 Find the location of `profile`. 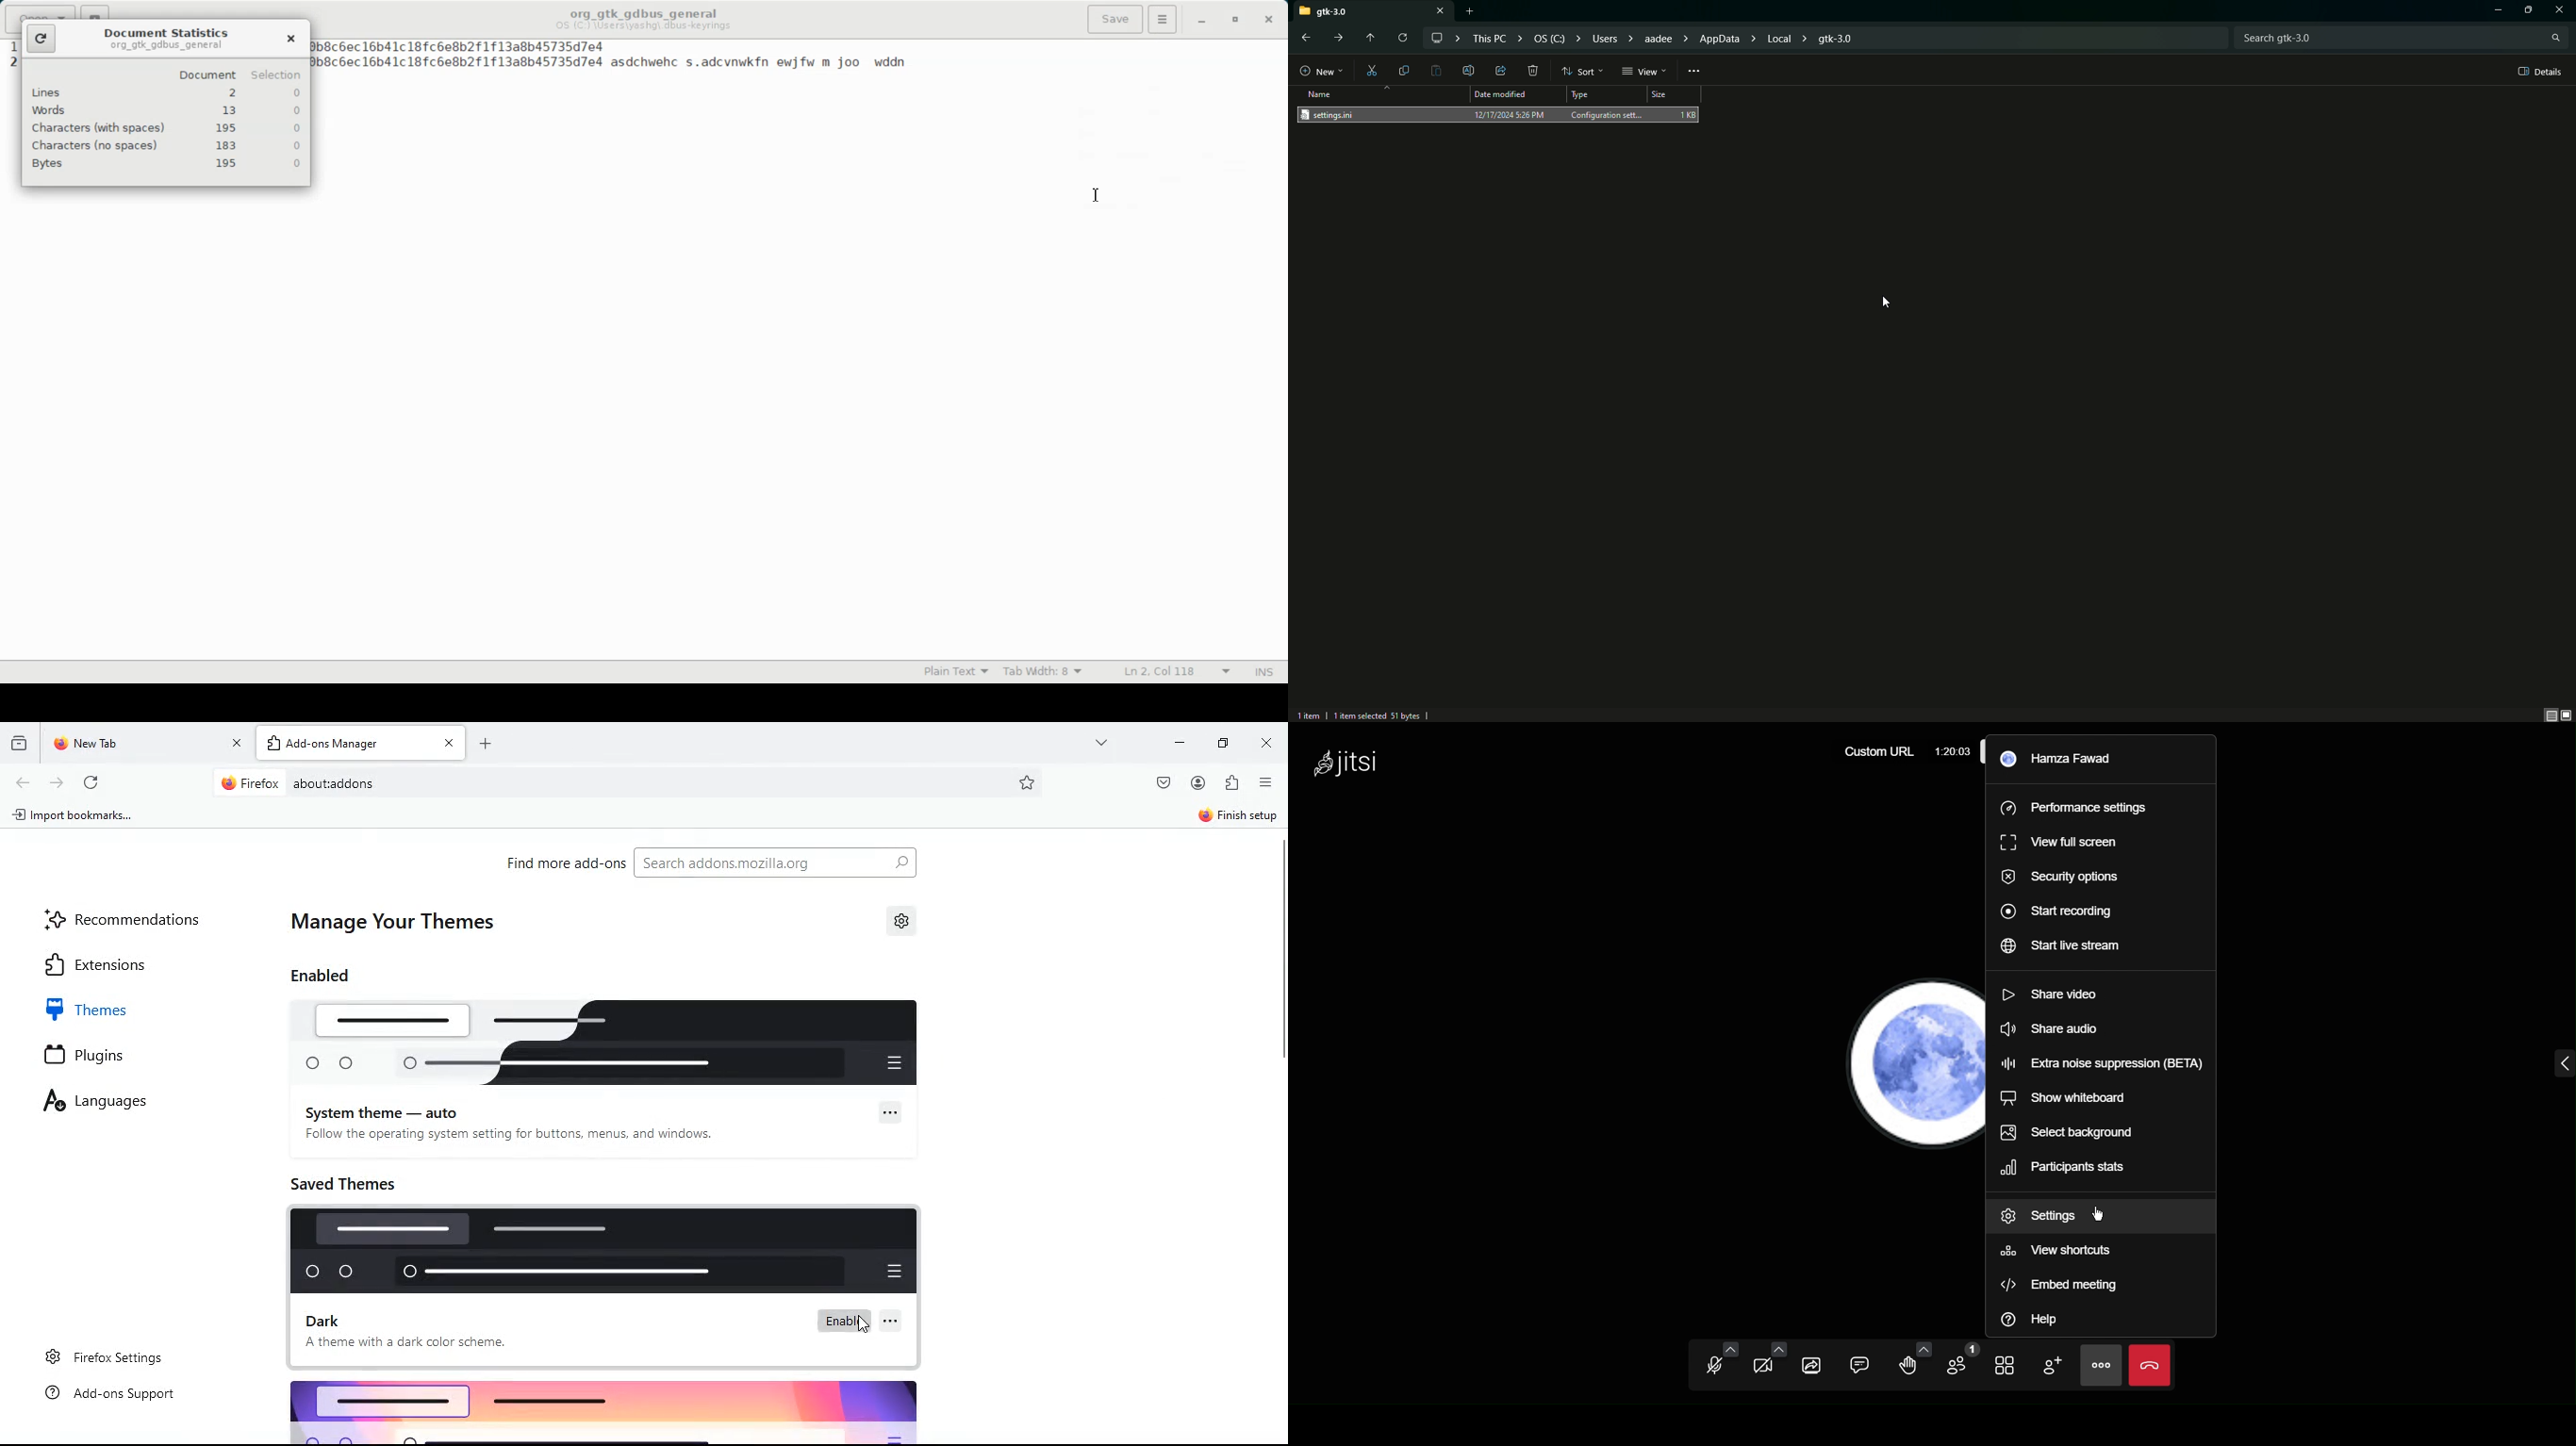

profile is located at coordinates (1196, 783).